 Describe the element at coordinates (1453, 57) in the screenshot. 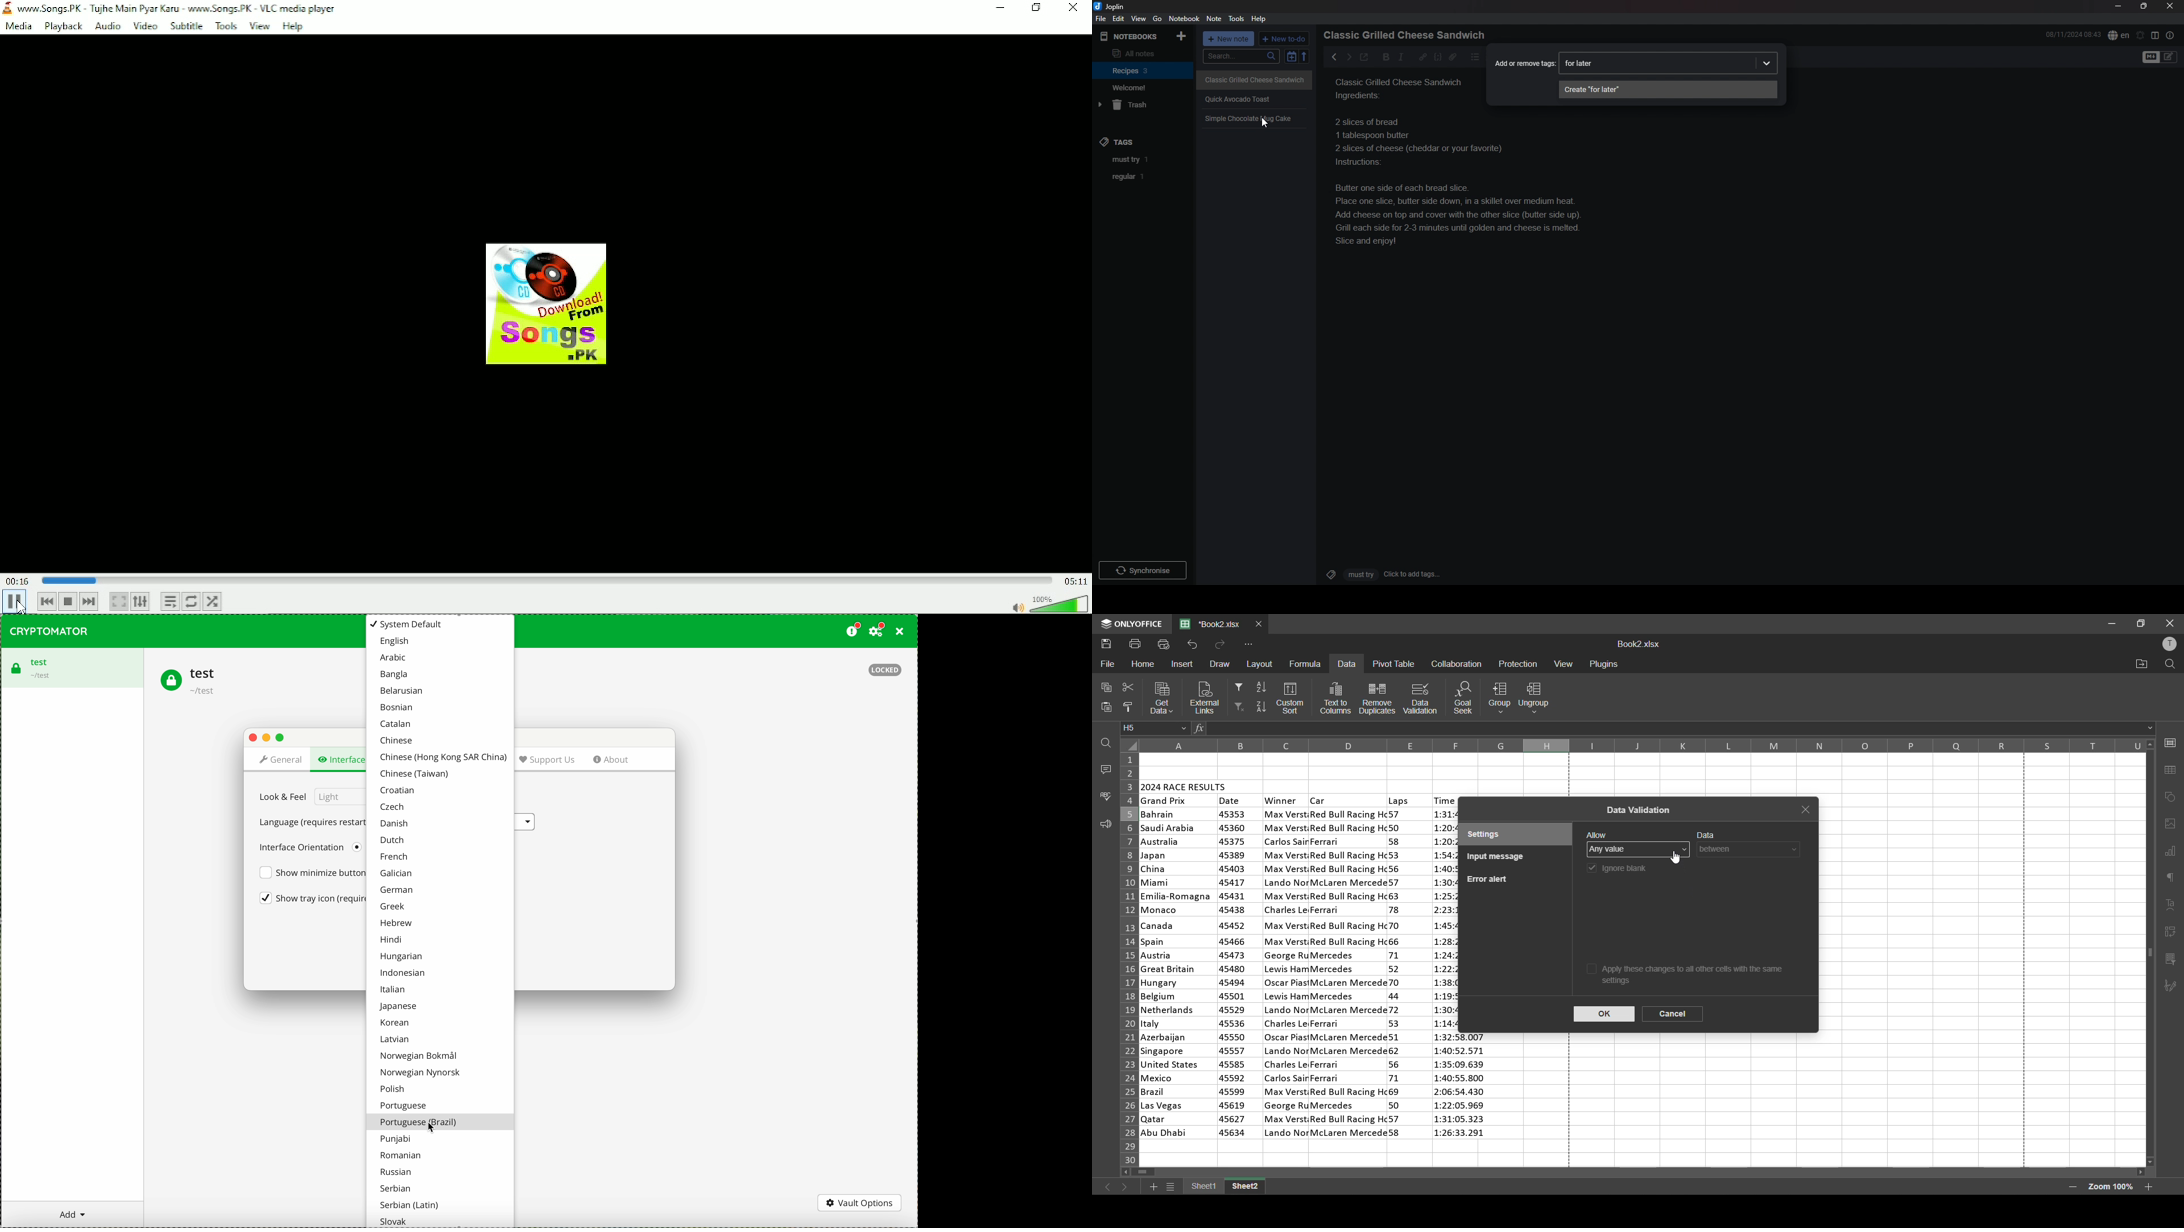

I see `attachment` at that location.